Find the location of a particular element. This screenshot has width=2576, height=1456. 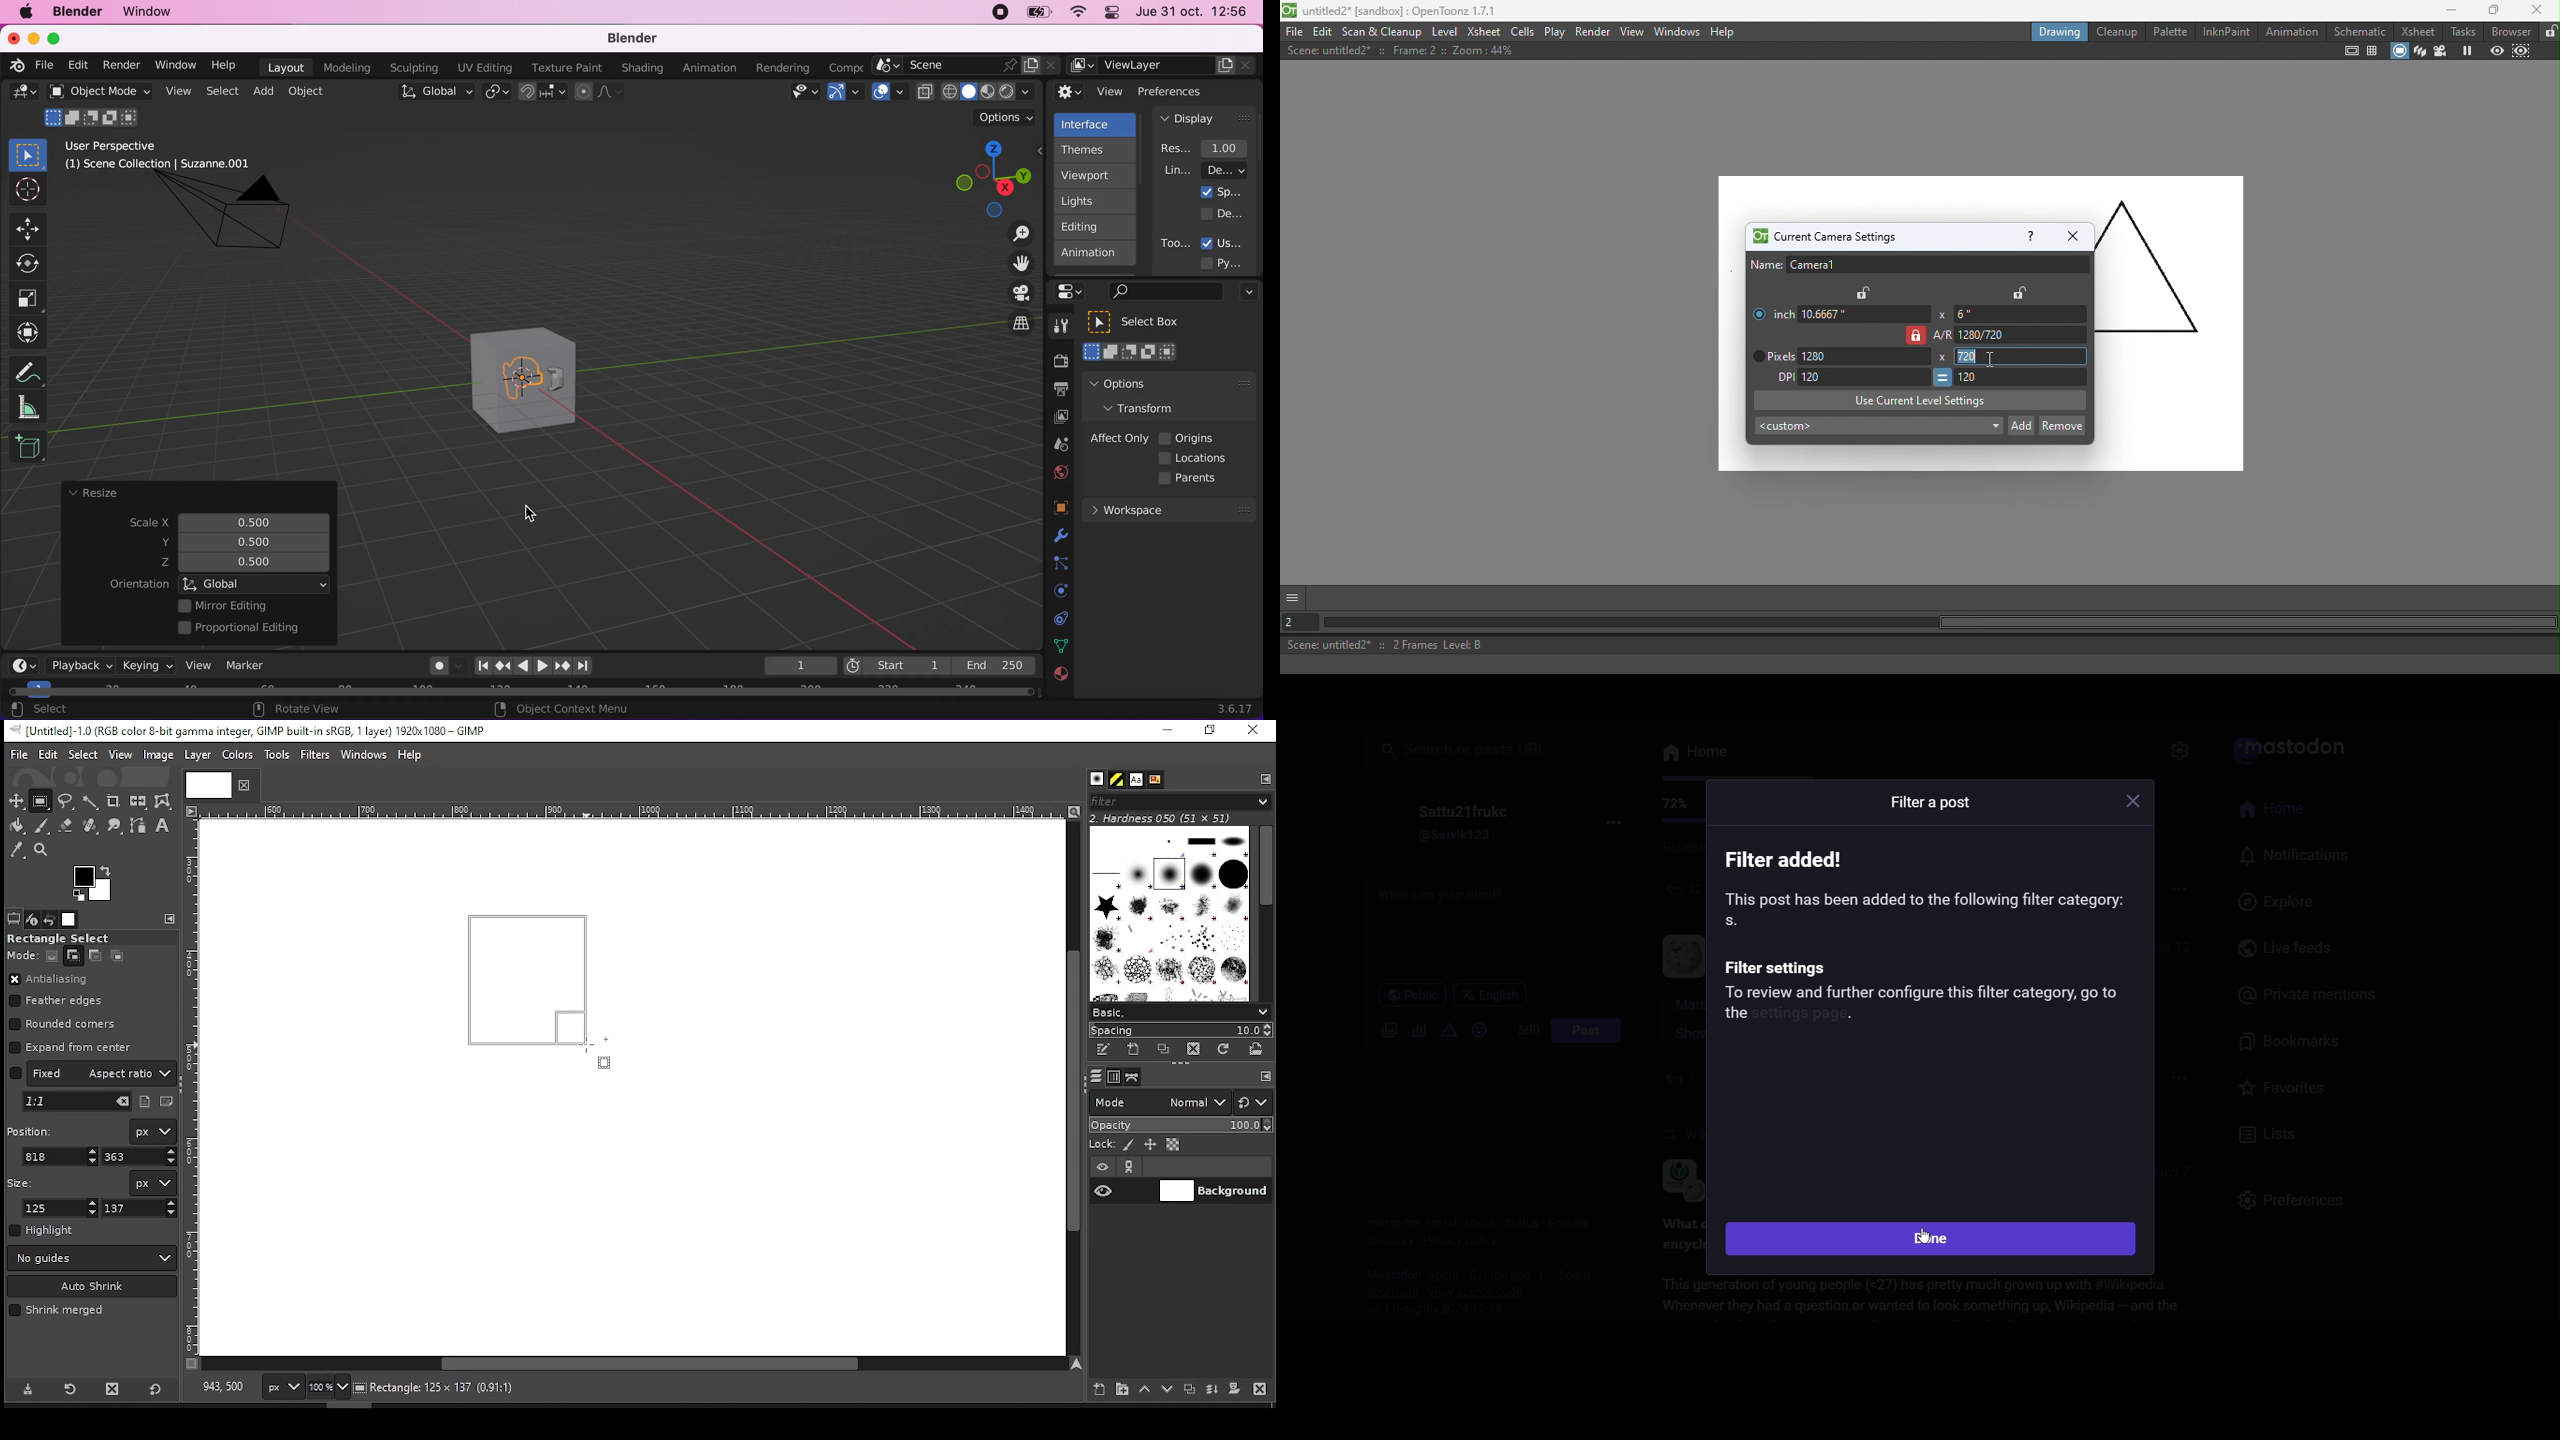

notification is located at coordinates (2297, 858).